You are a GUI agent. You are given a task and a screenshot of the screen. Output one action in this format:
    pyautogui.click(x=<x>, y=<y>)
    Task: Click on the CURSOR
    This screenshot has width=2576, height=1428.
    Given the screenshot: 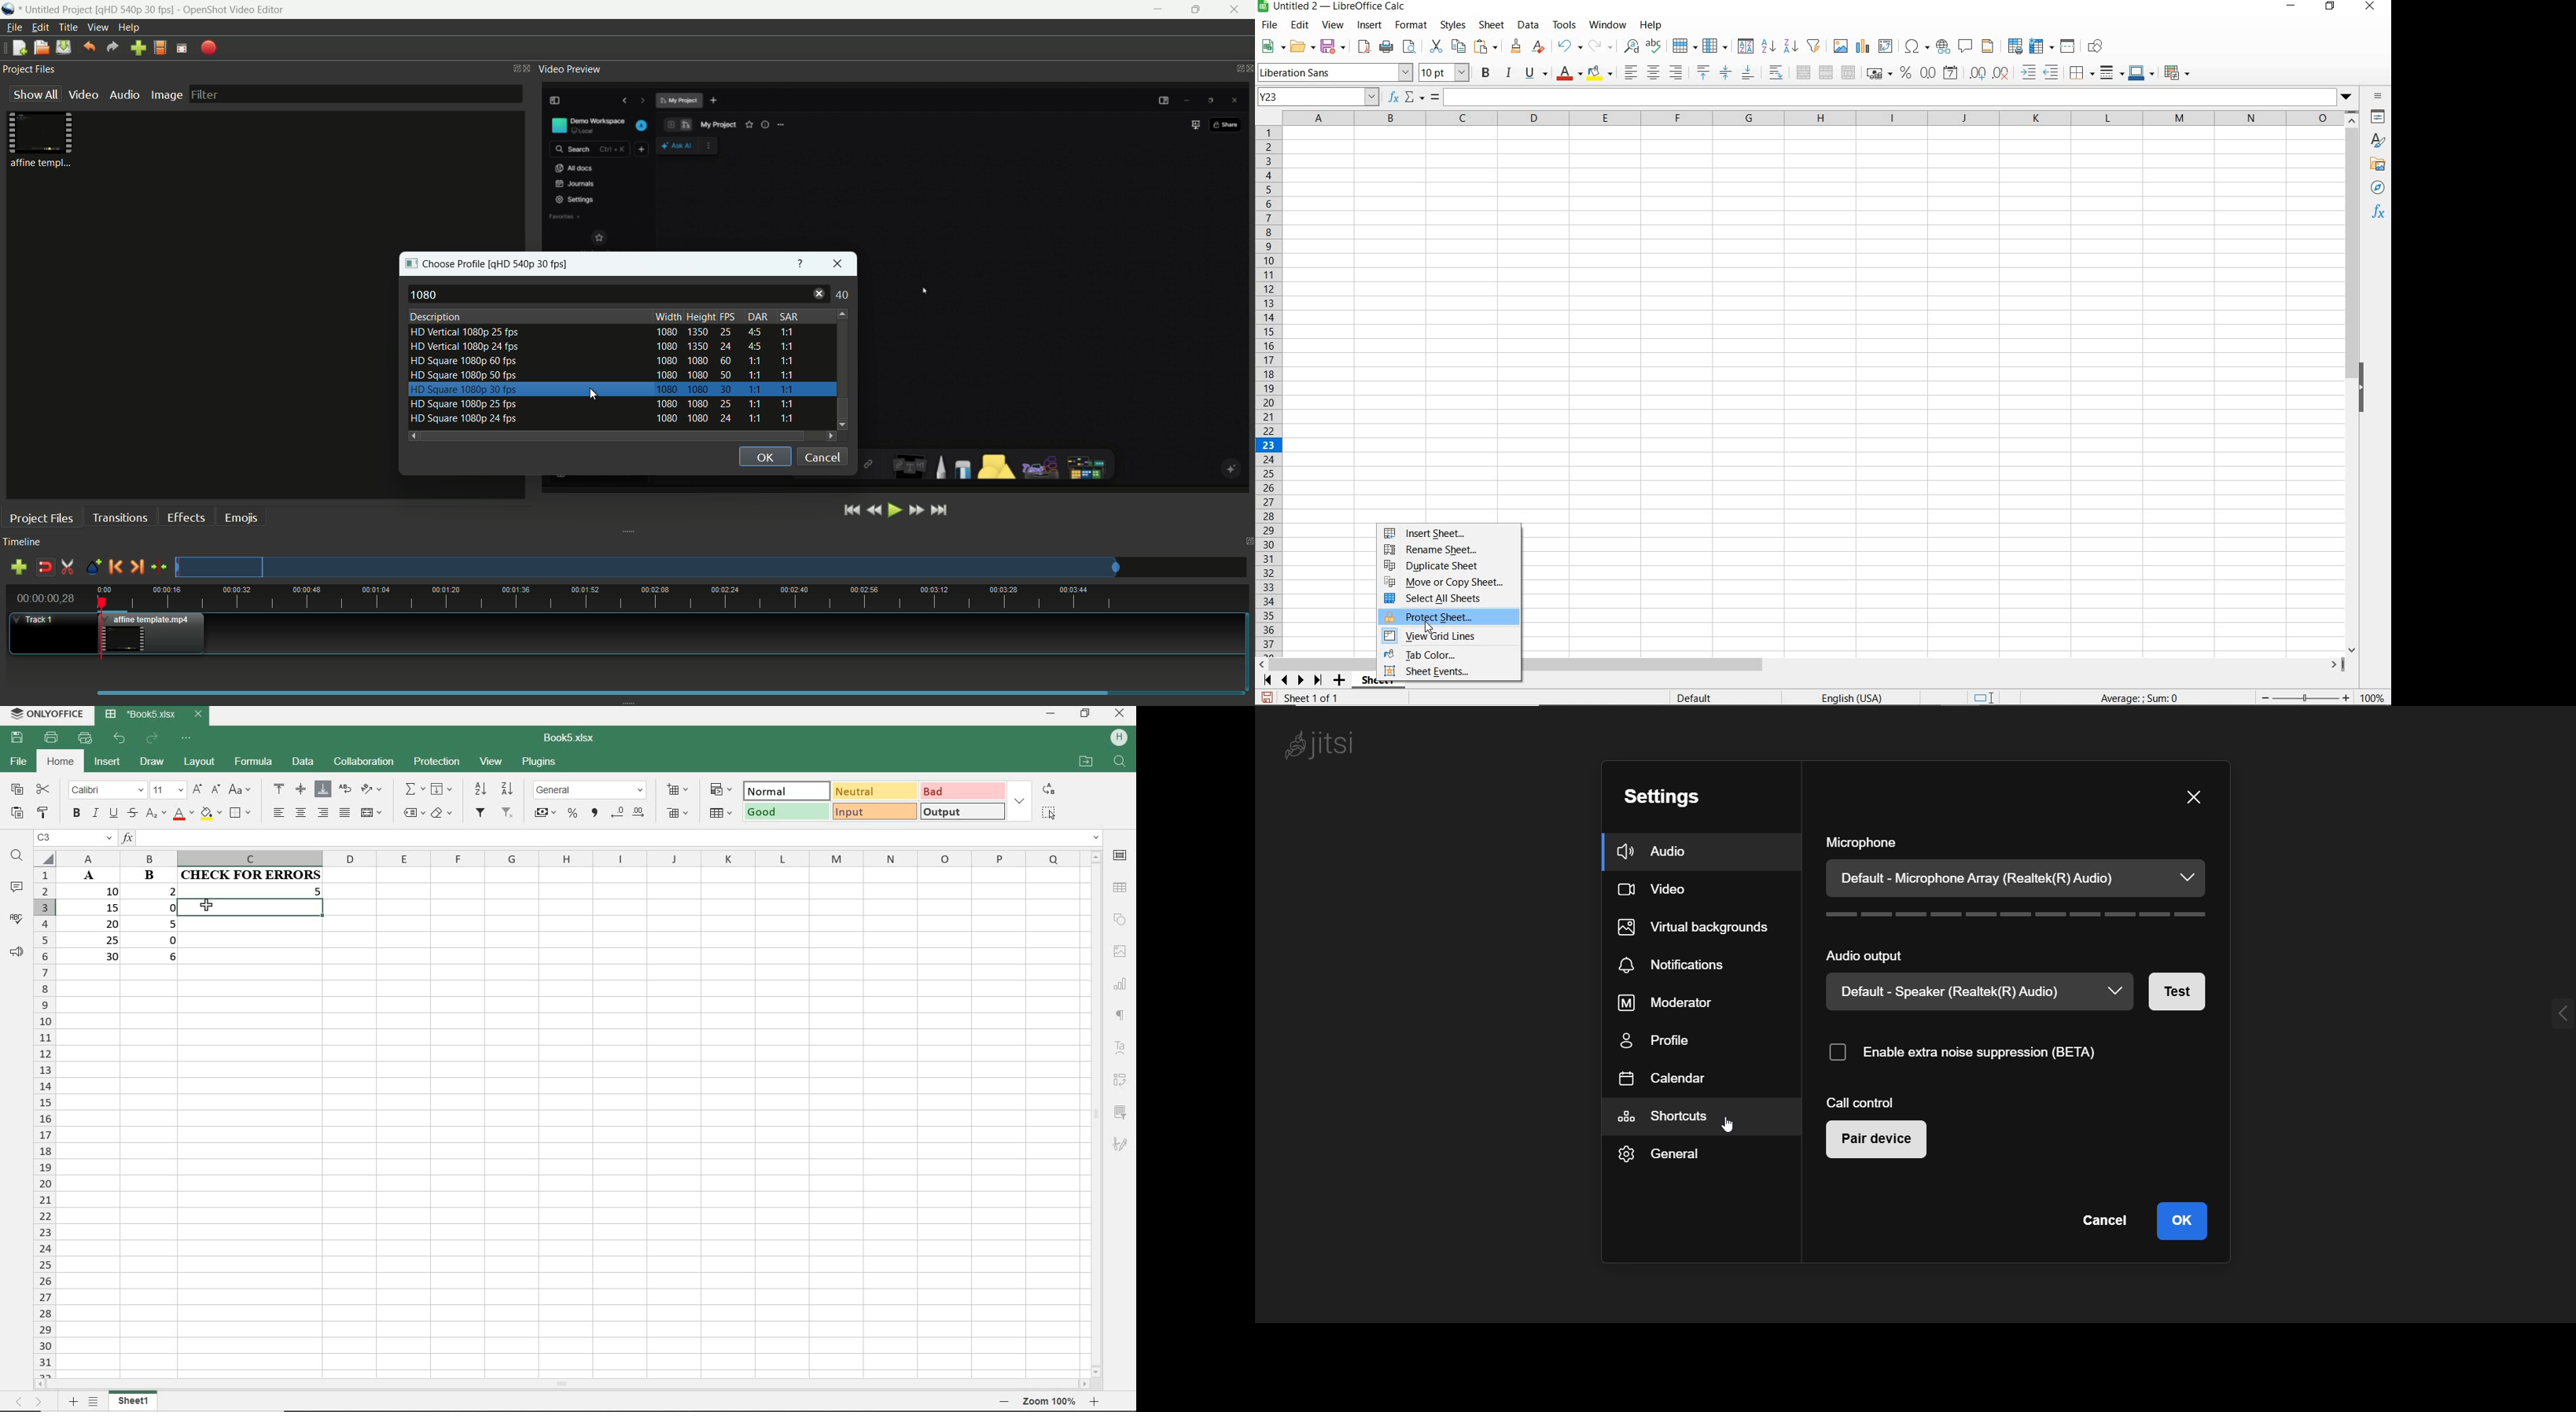 What is the action you would take?
    pyautogui.click(x=209, y=905)
    